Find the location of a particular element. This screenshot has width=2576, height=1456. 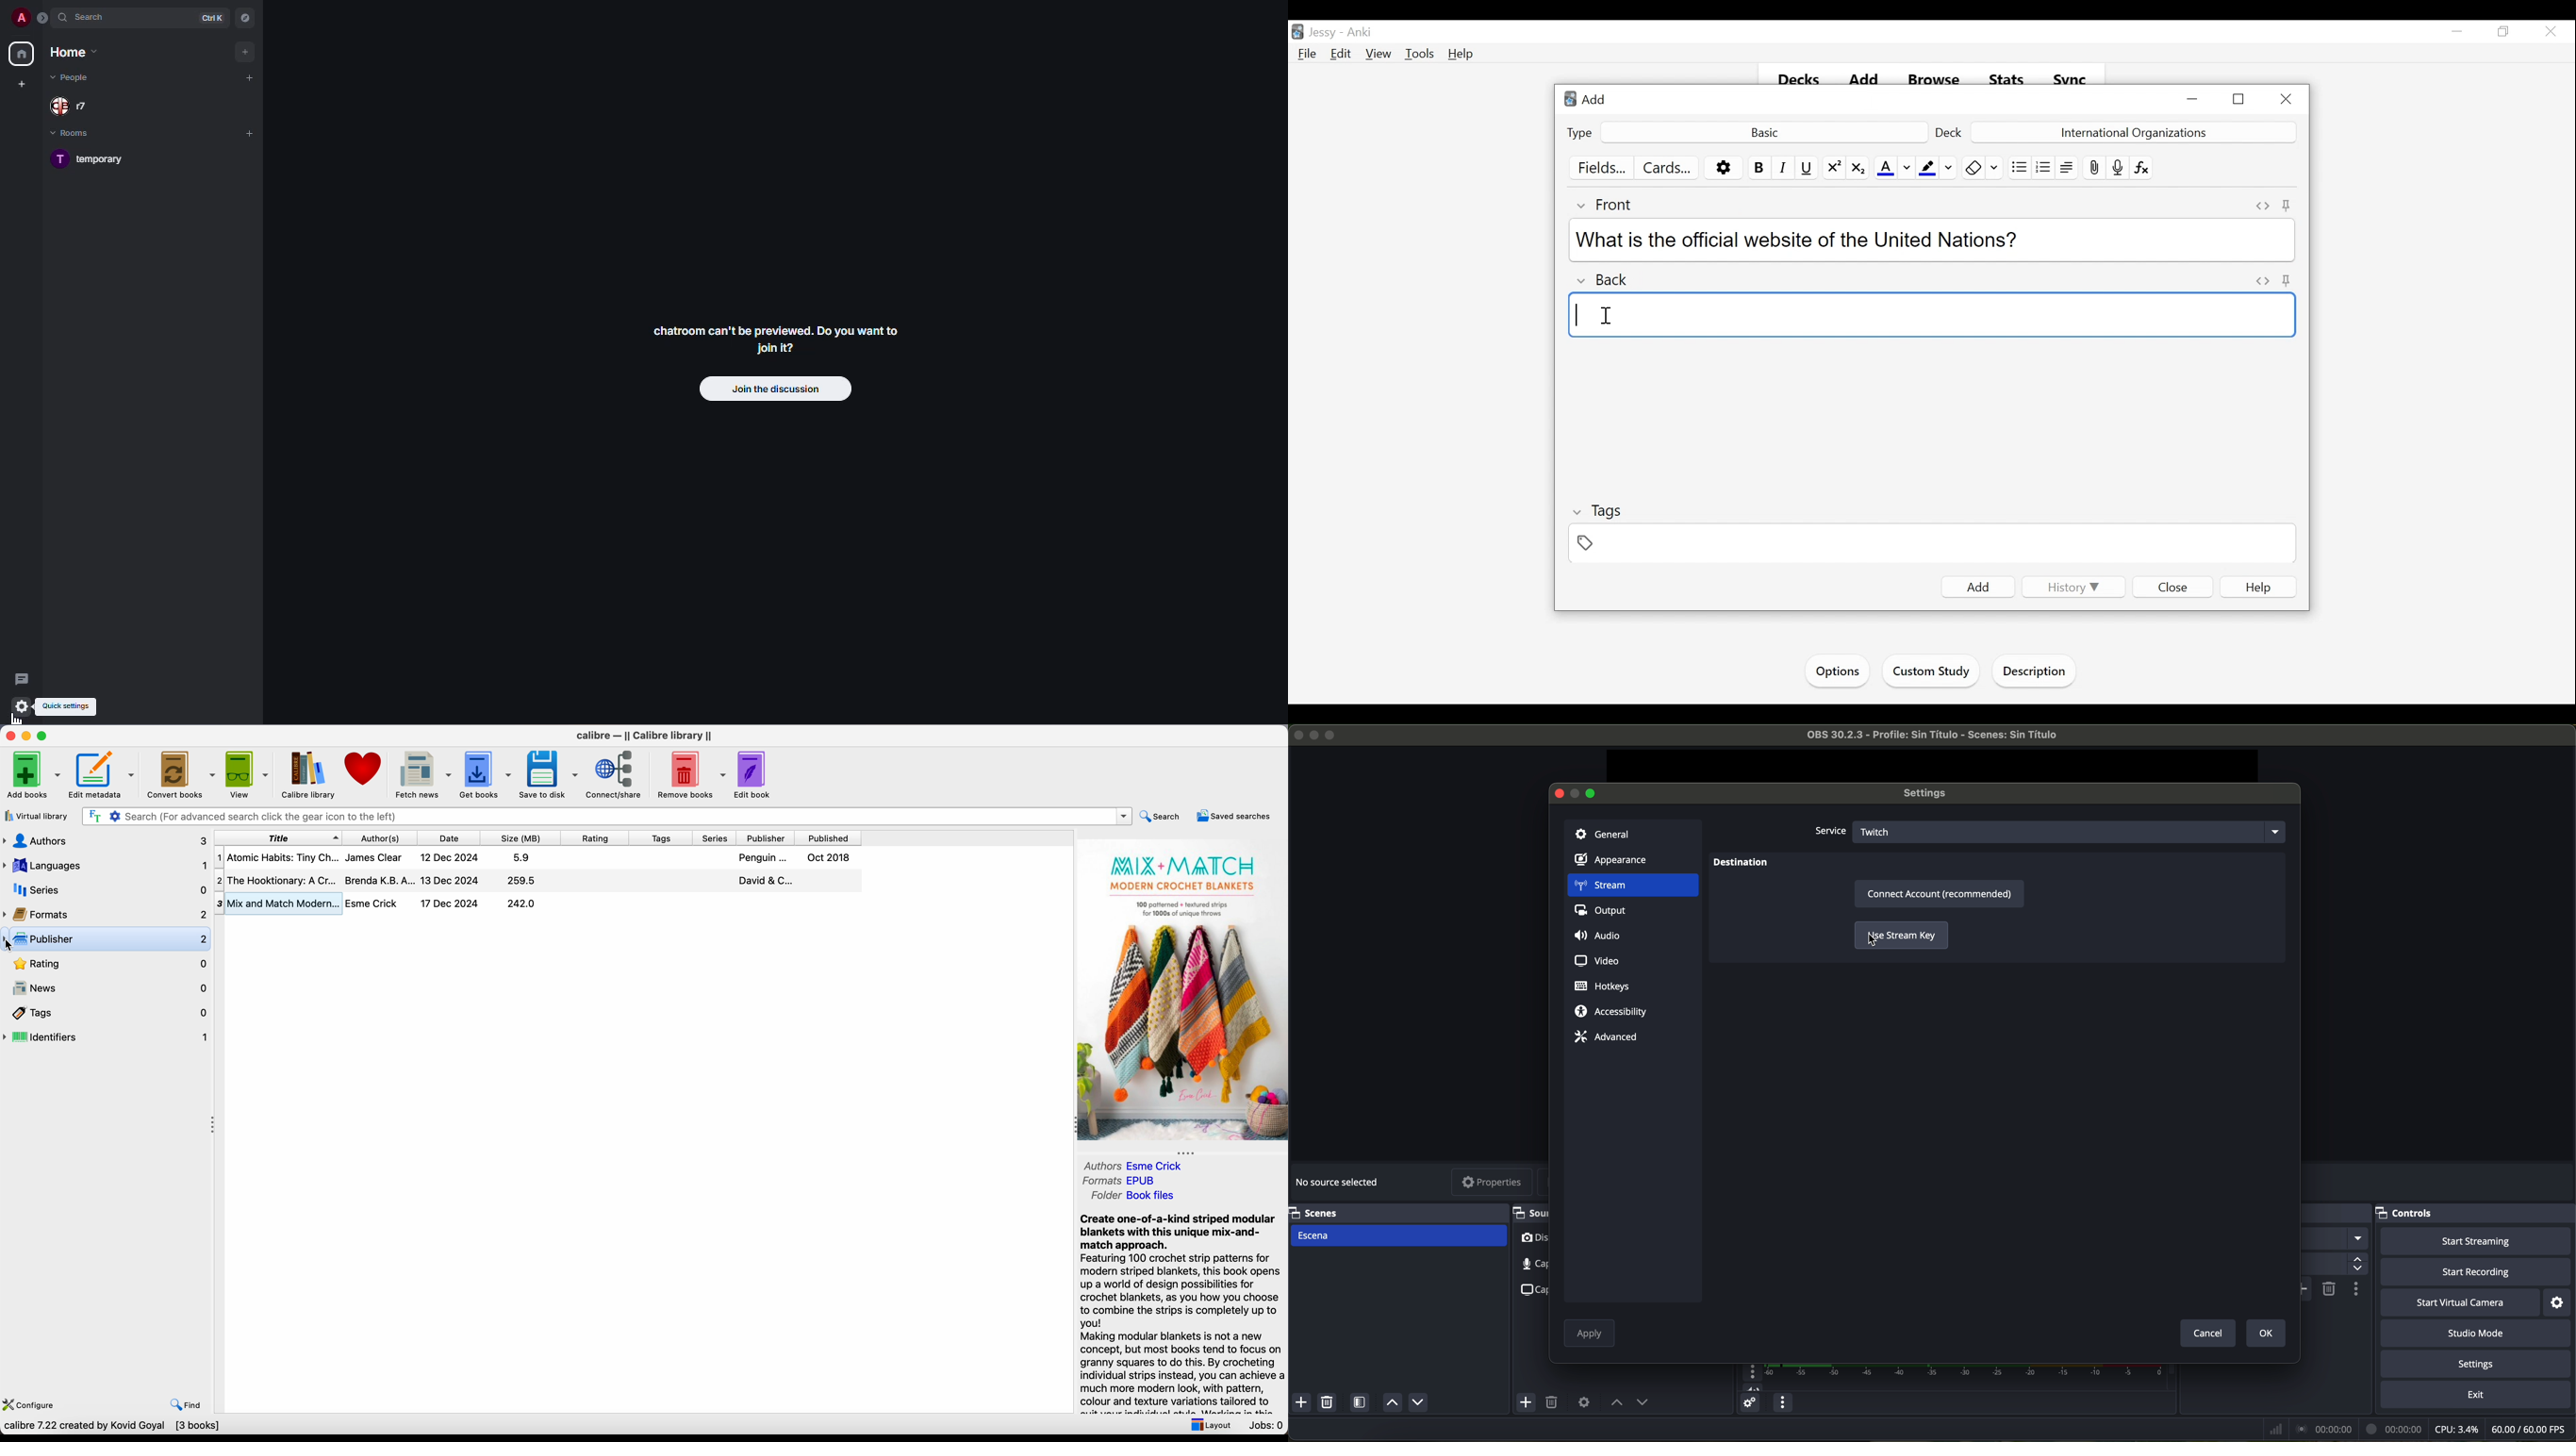

Help is located at coordinates (2258, 586).